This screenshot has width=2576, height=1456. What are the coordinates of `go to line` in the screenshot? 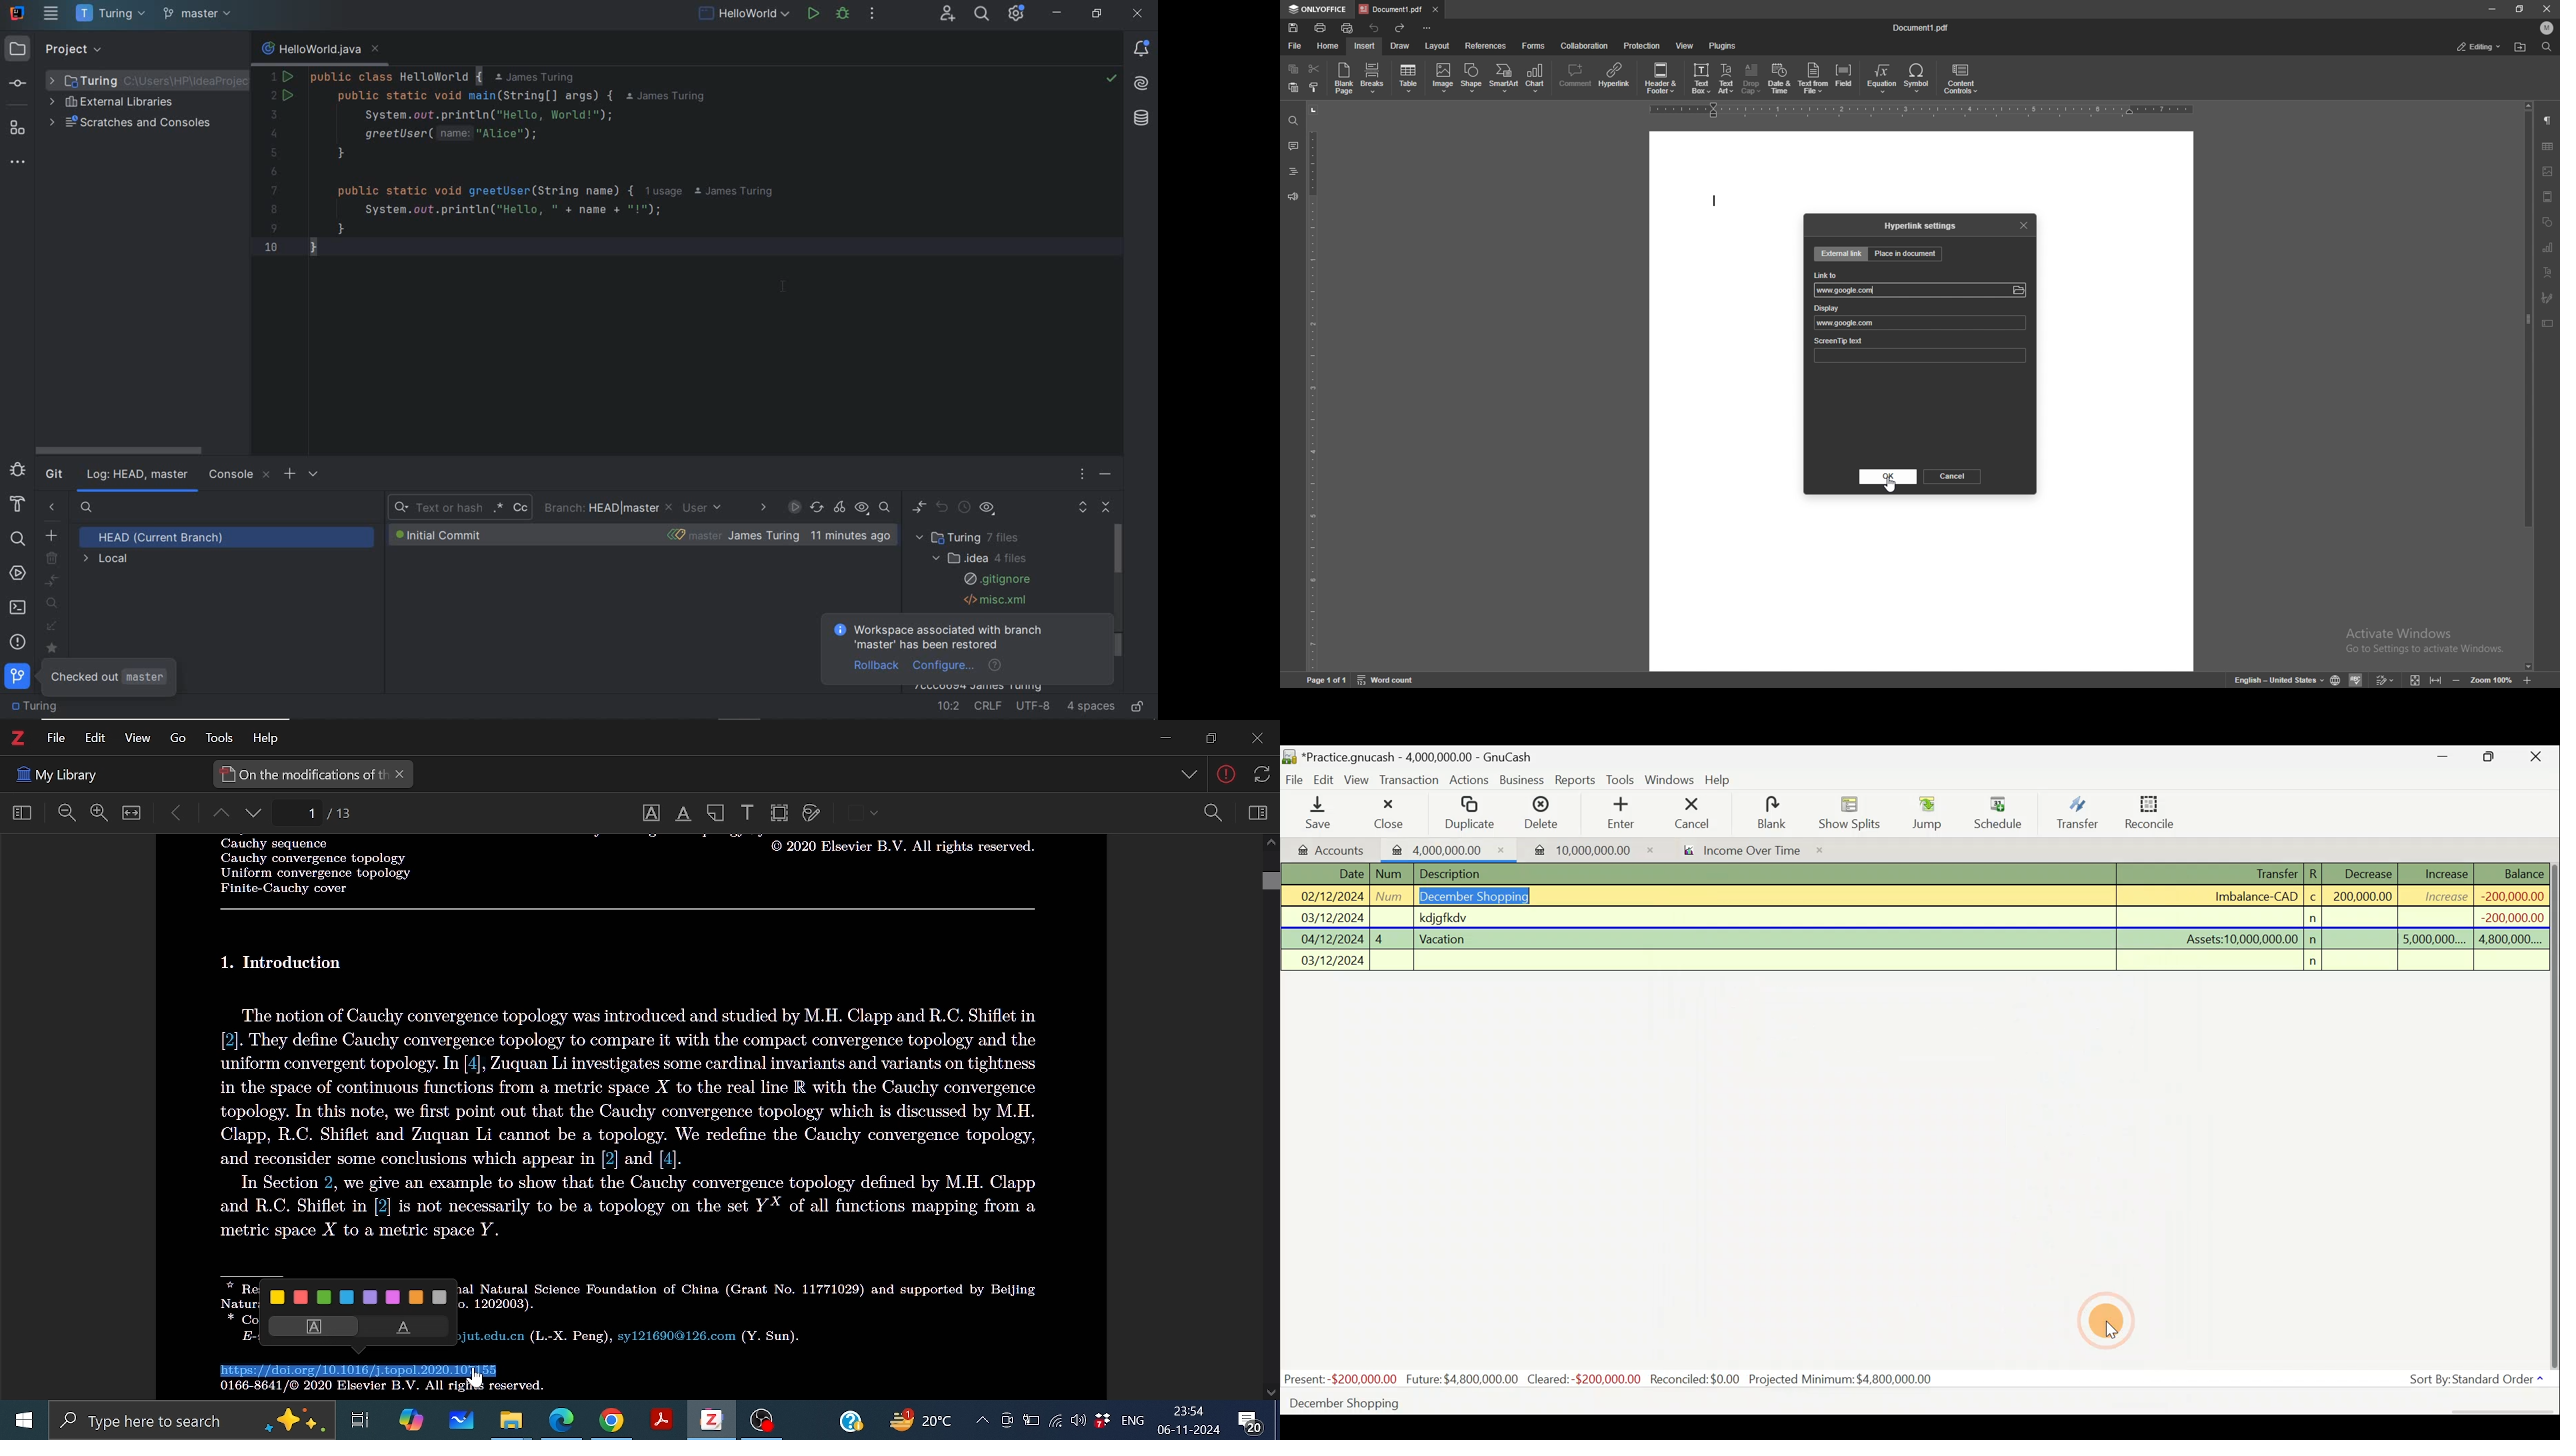 It's located at (950, 705).